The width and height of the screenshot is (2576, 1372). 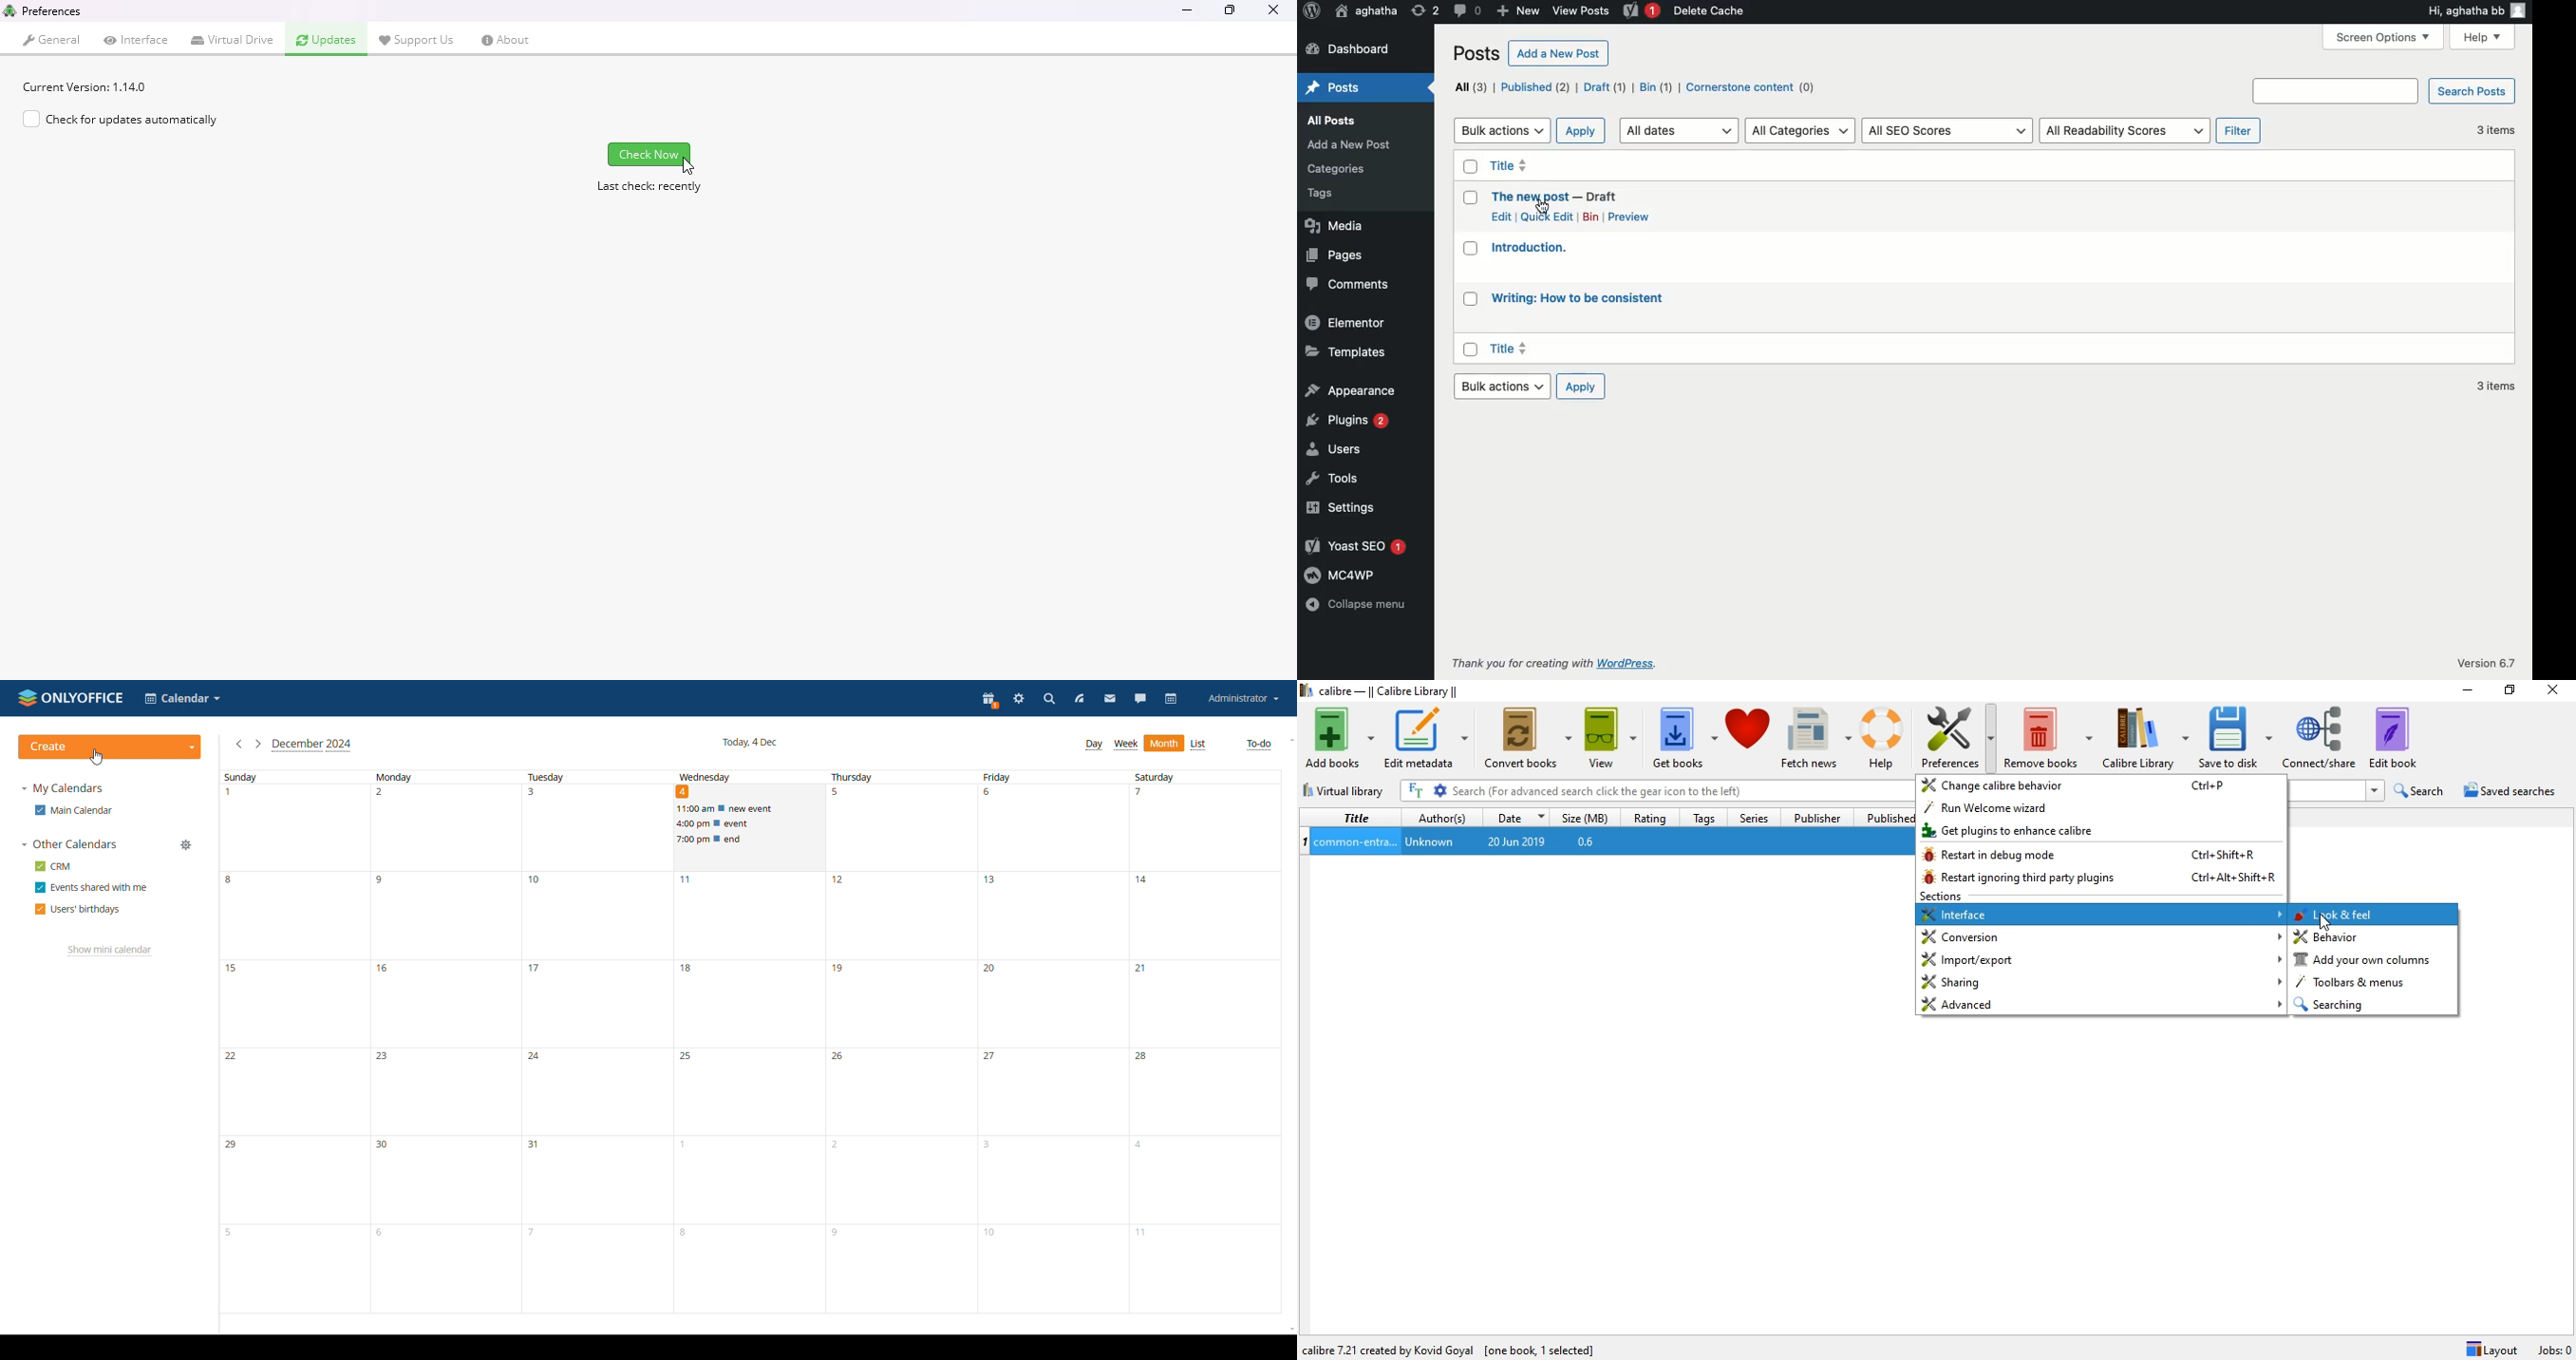 I want to click on wednesday, so click(x=751, y=1085).